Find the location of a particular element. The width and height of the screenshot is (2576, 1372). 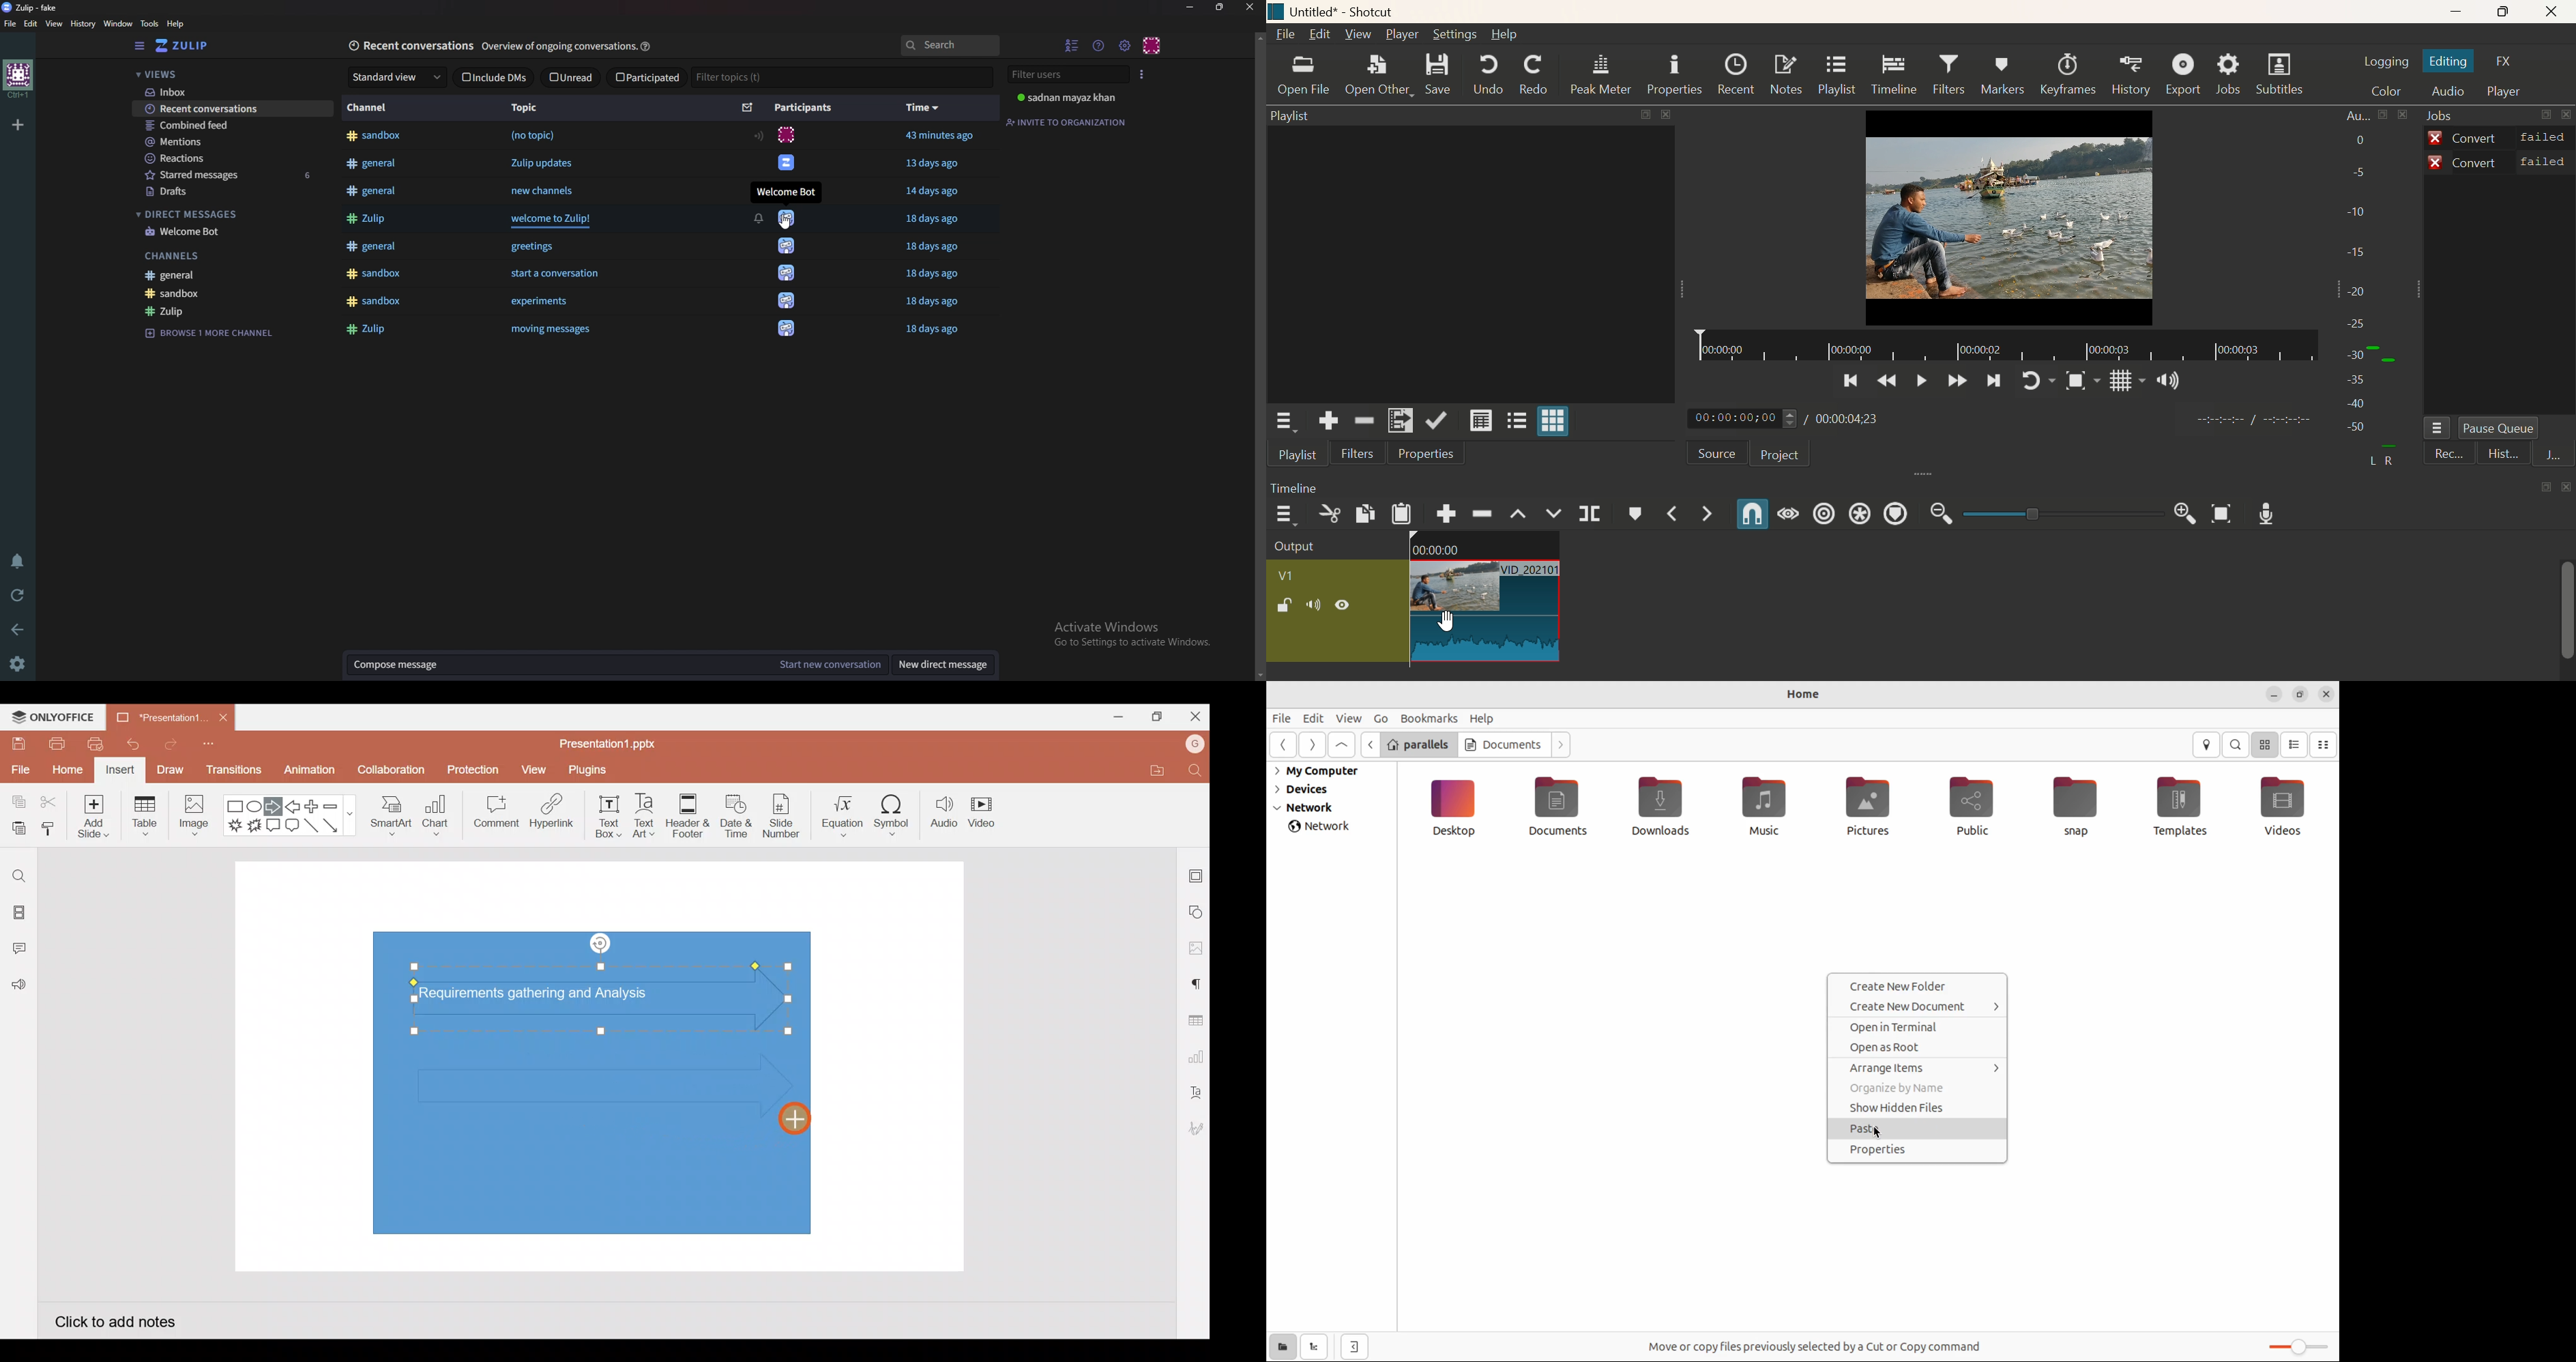

Text Art settings is located at coordinates (1195, 1093).